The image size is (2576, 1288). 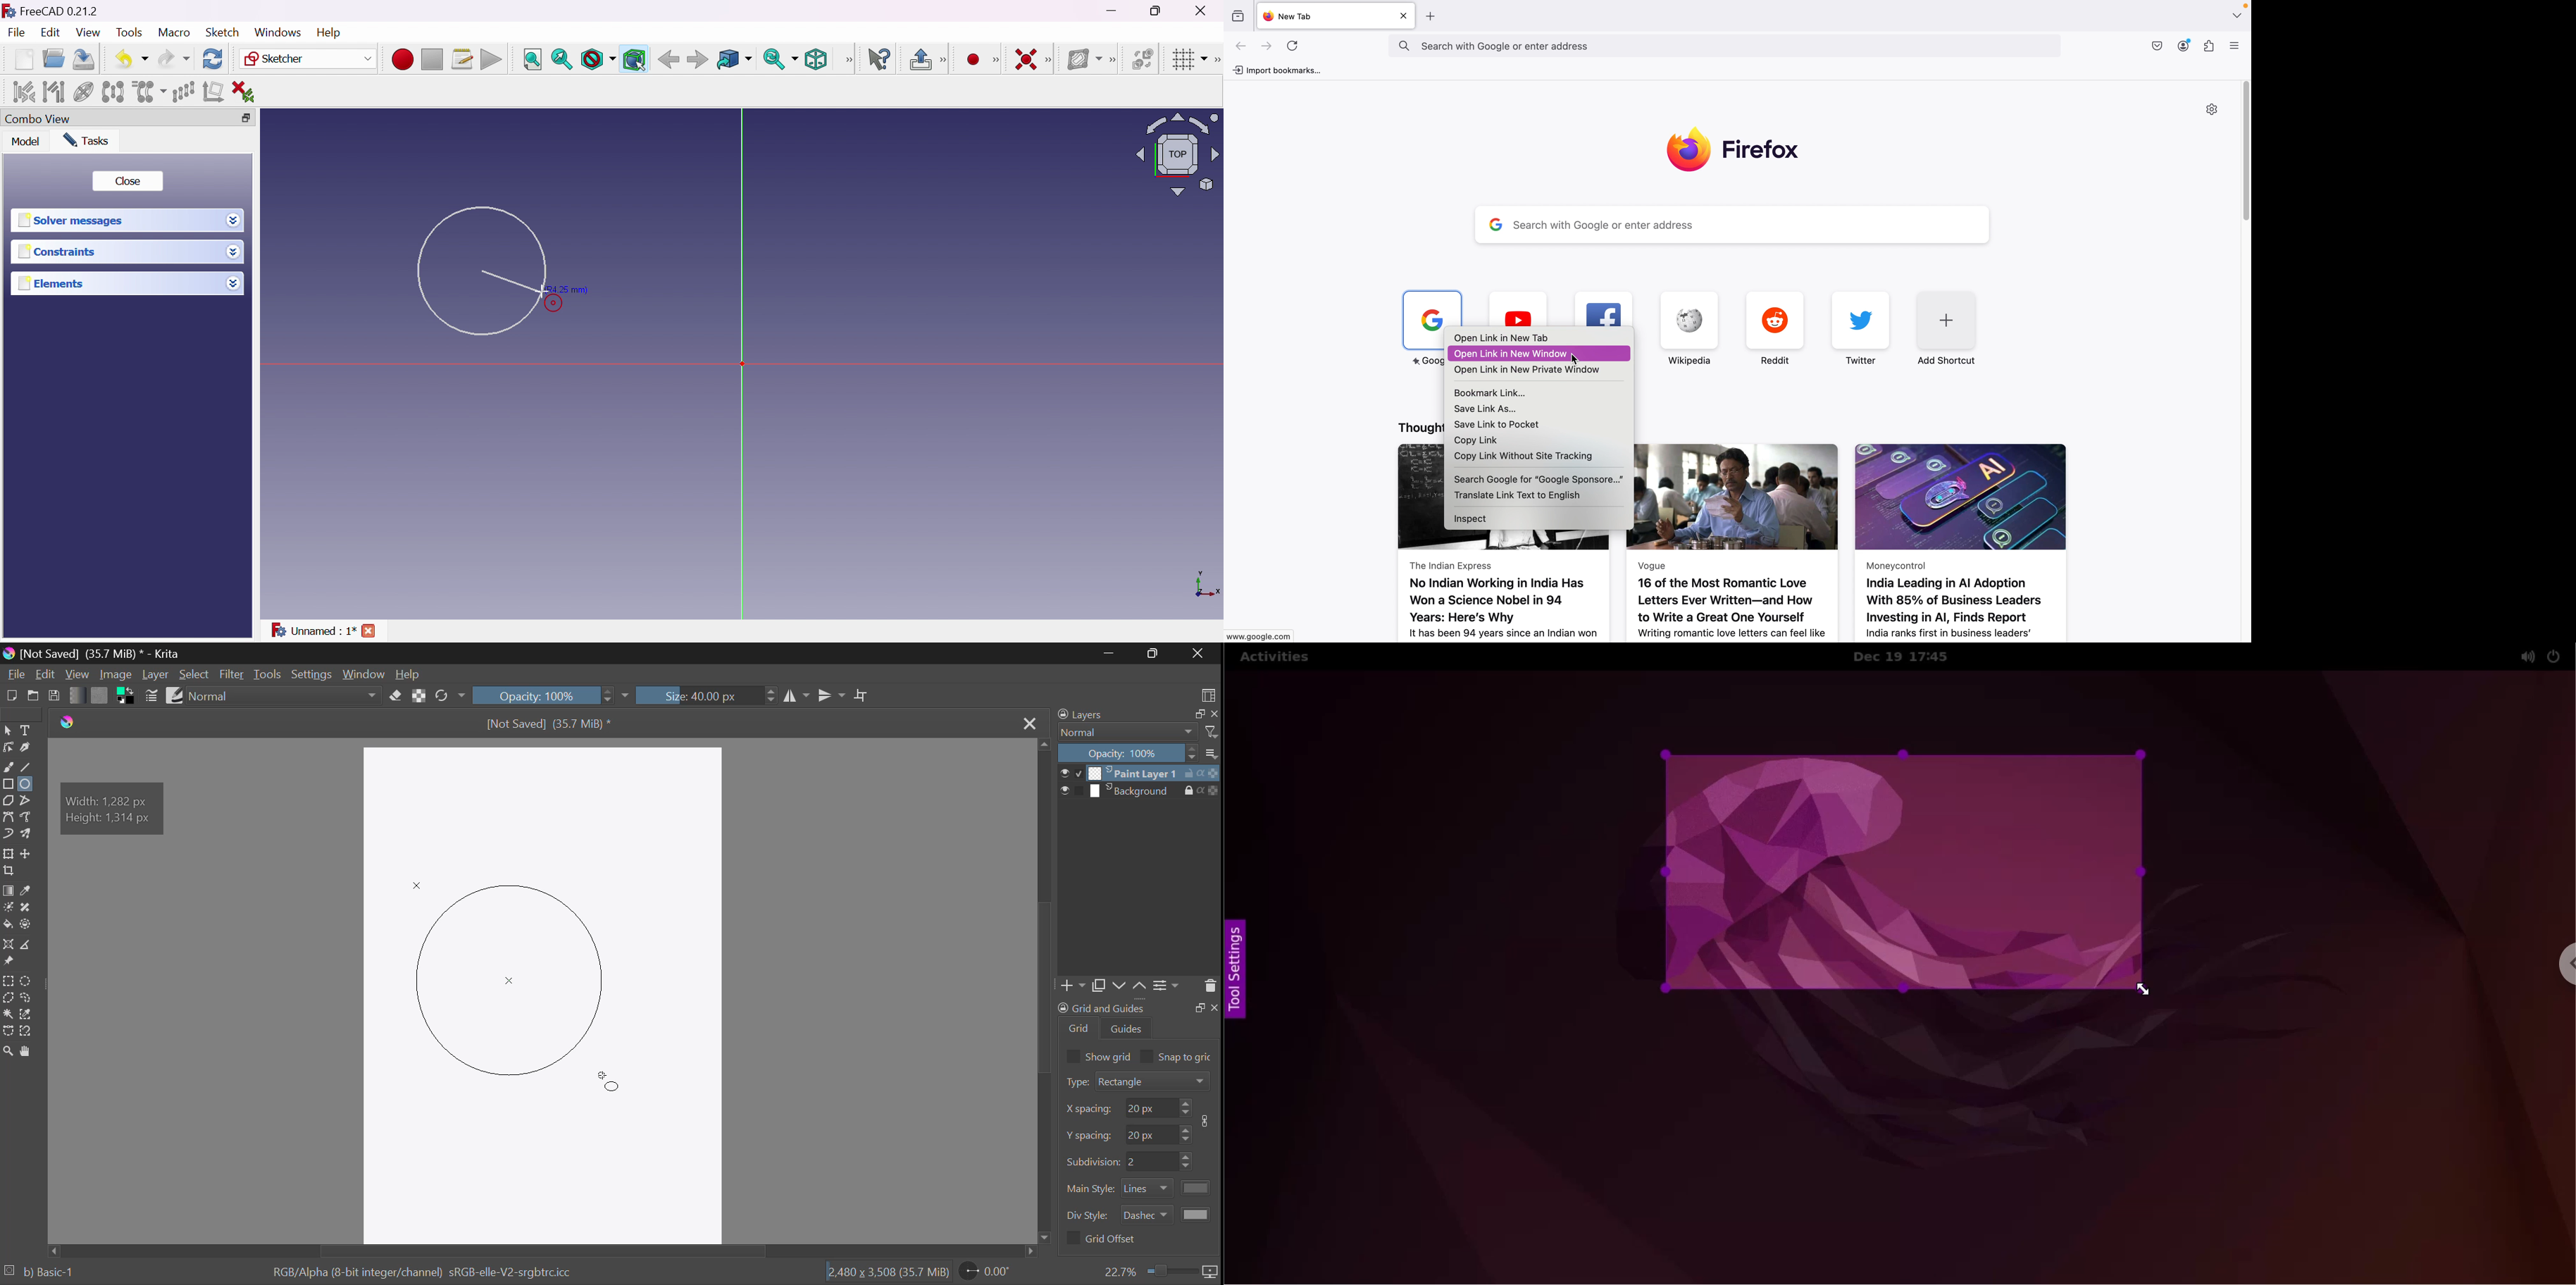 I want to click on [Sketcher constraints], so click(x=1050, y=59).